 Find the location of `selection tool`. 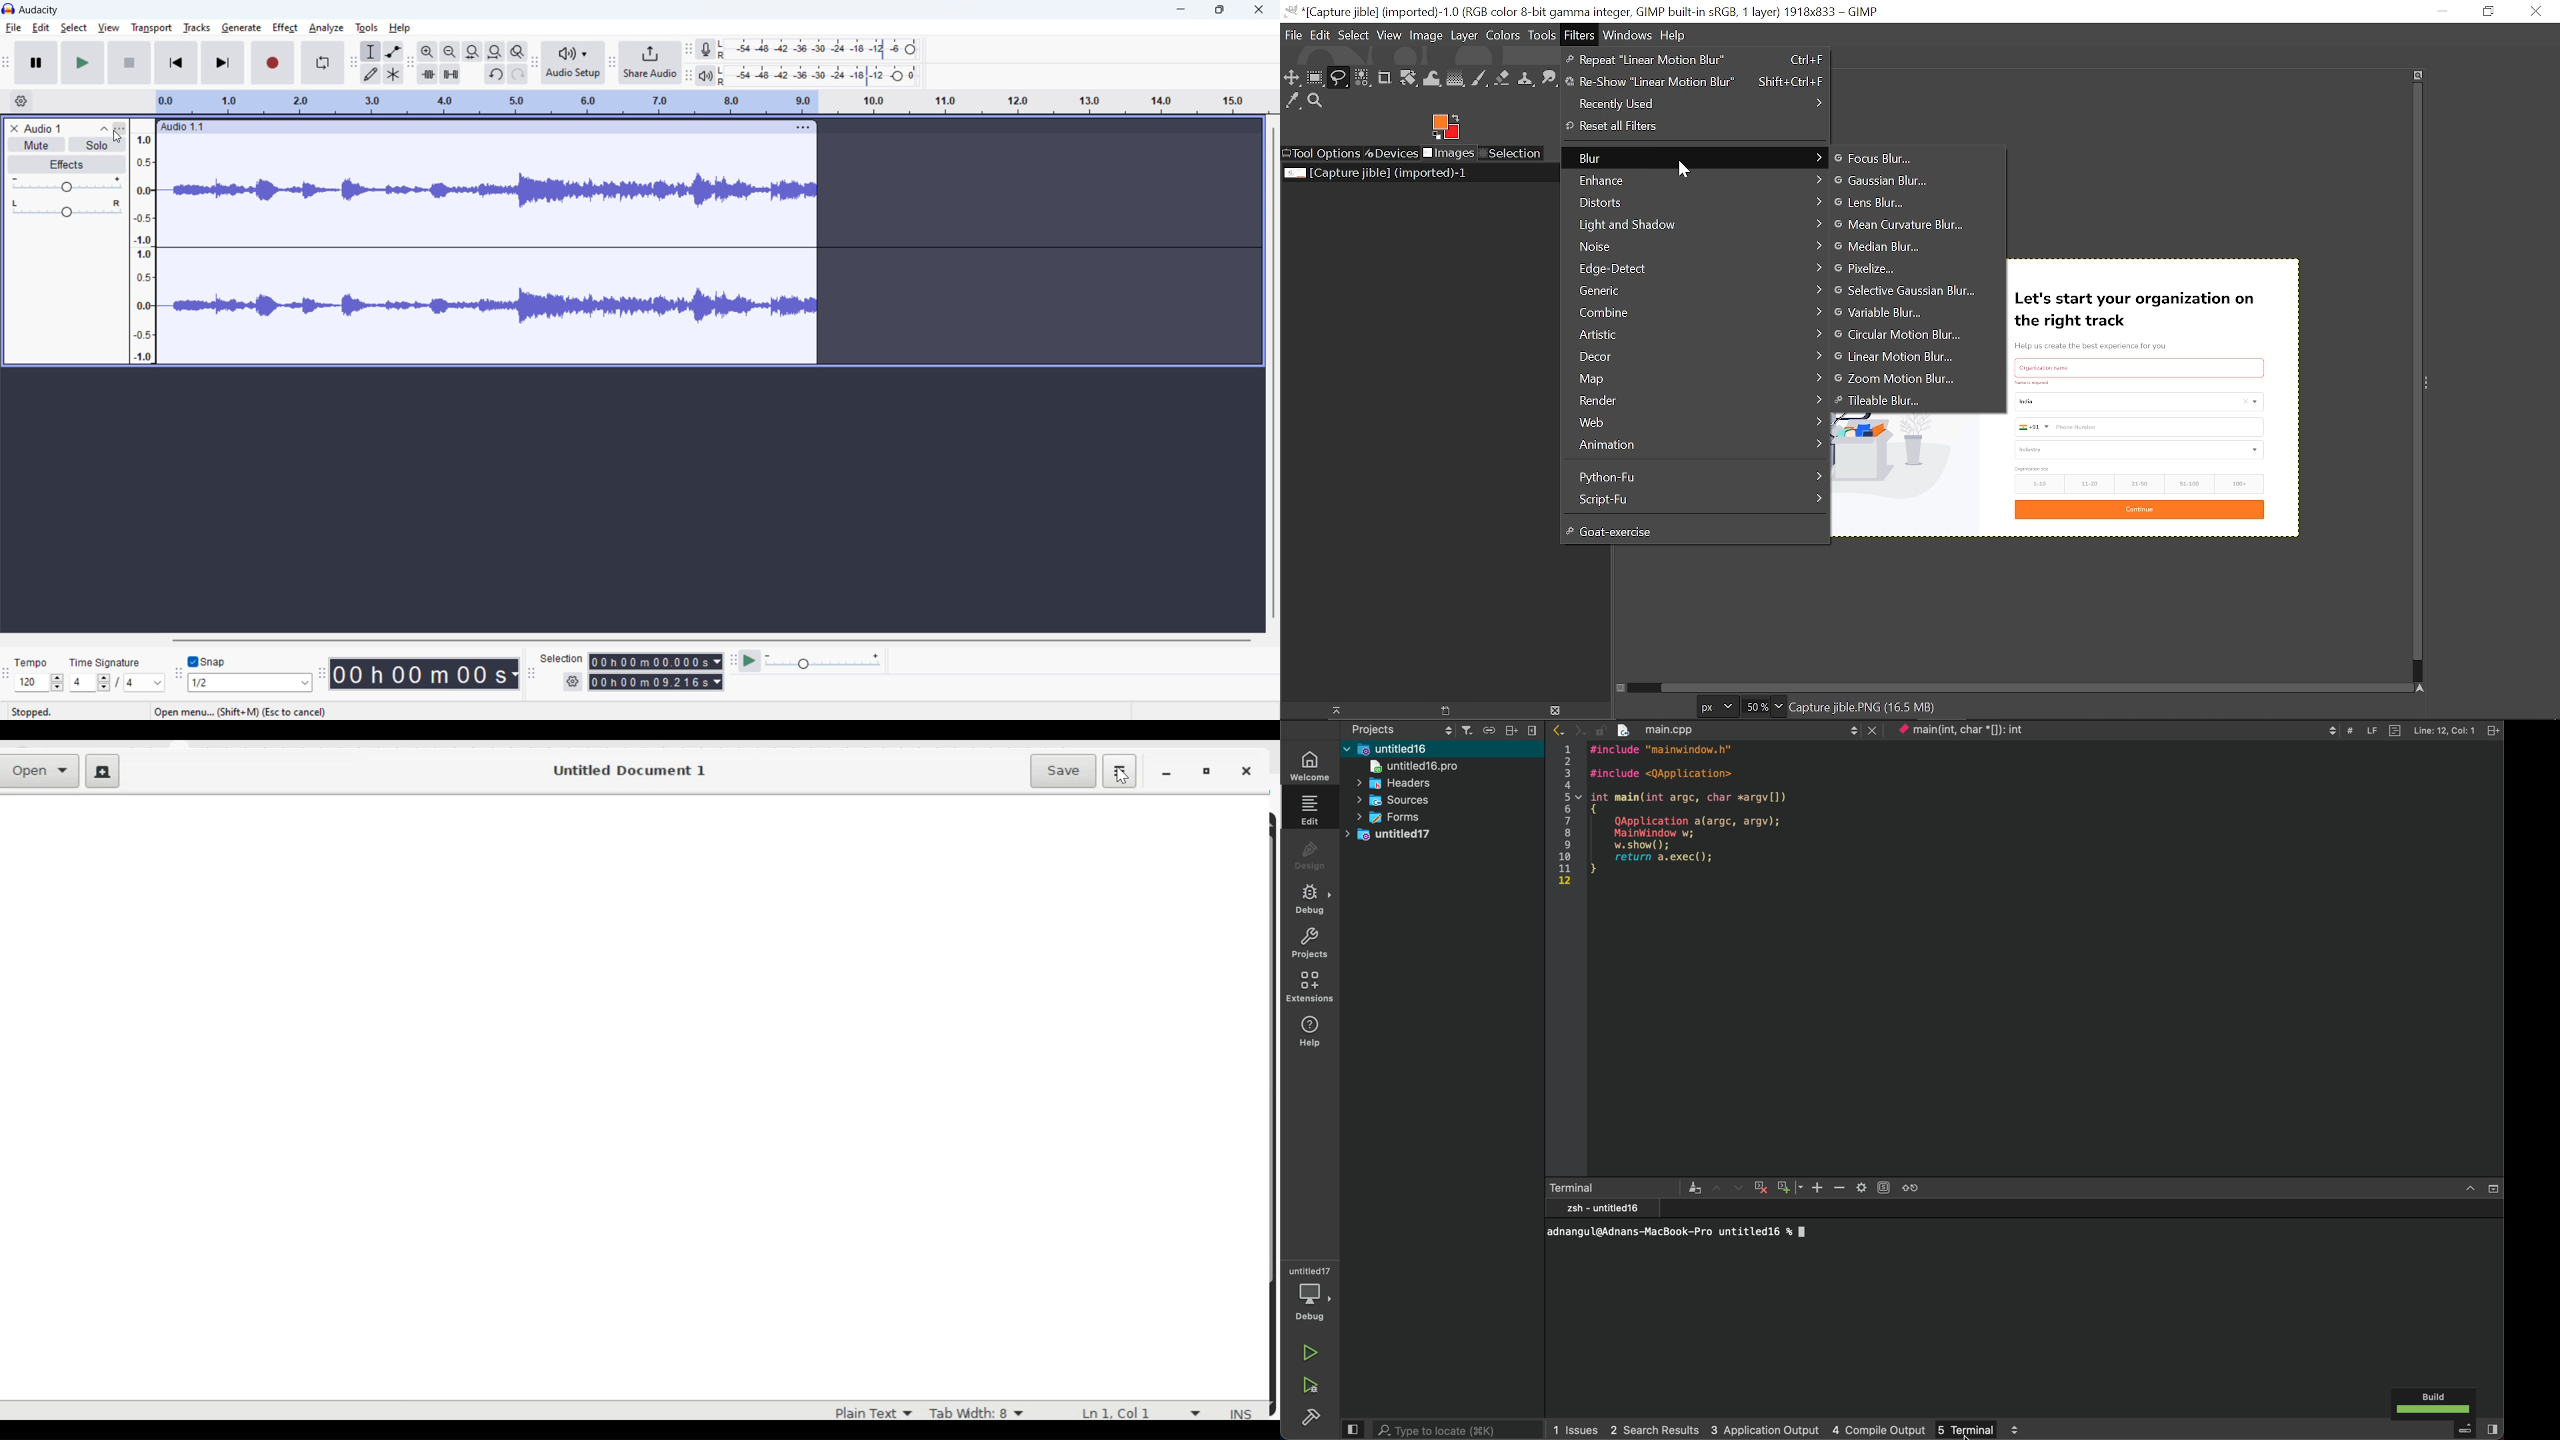

selection tool is located at coordinates (371, 51).